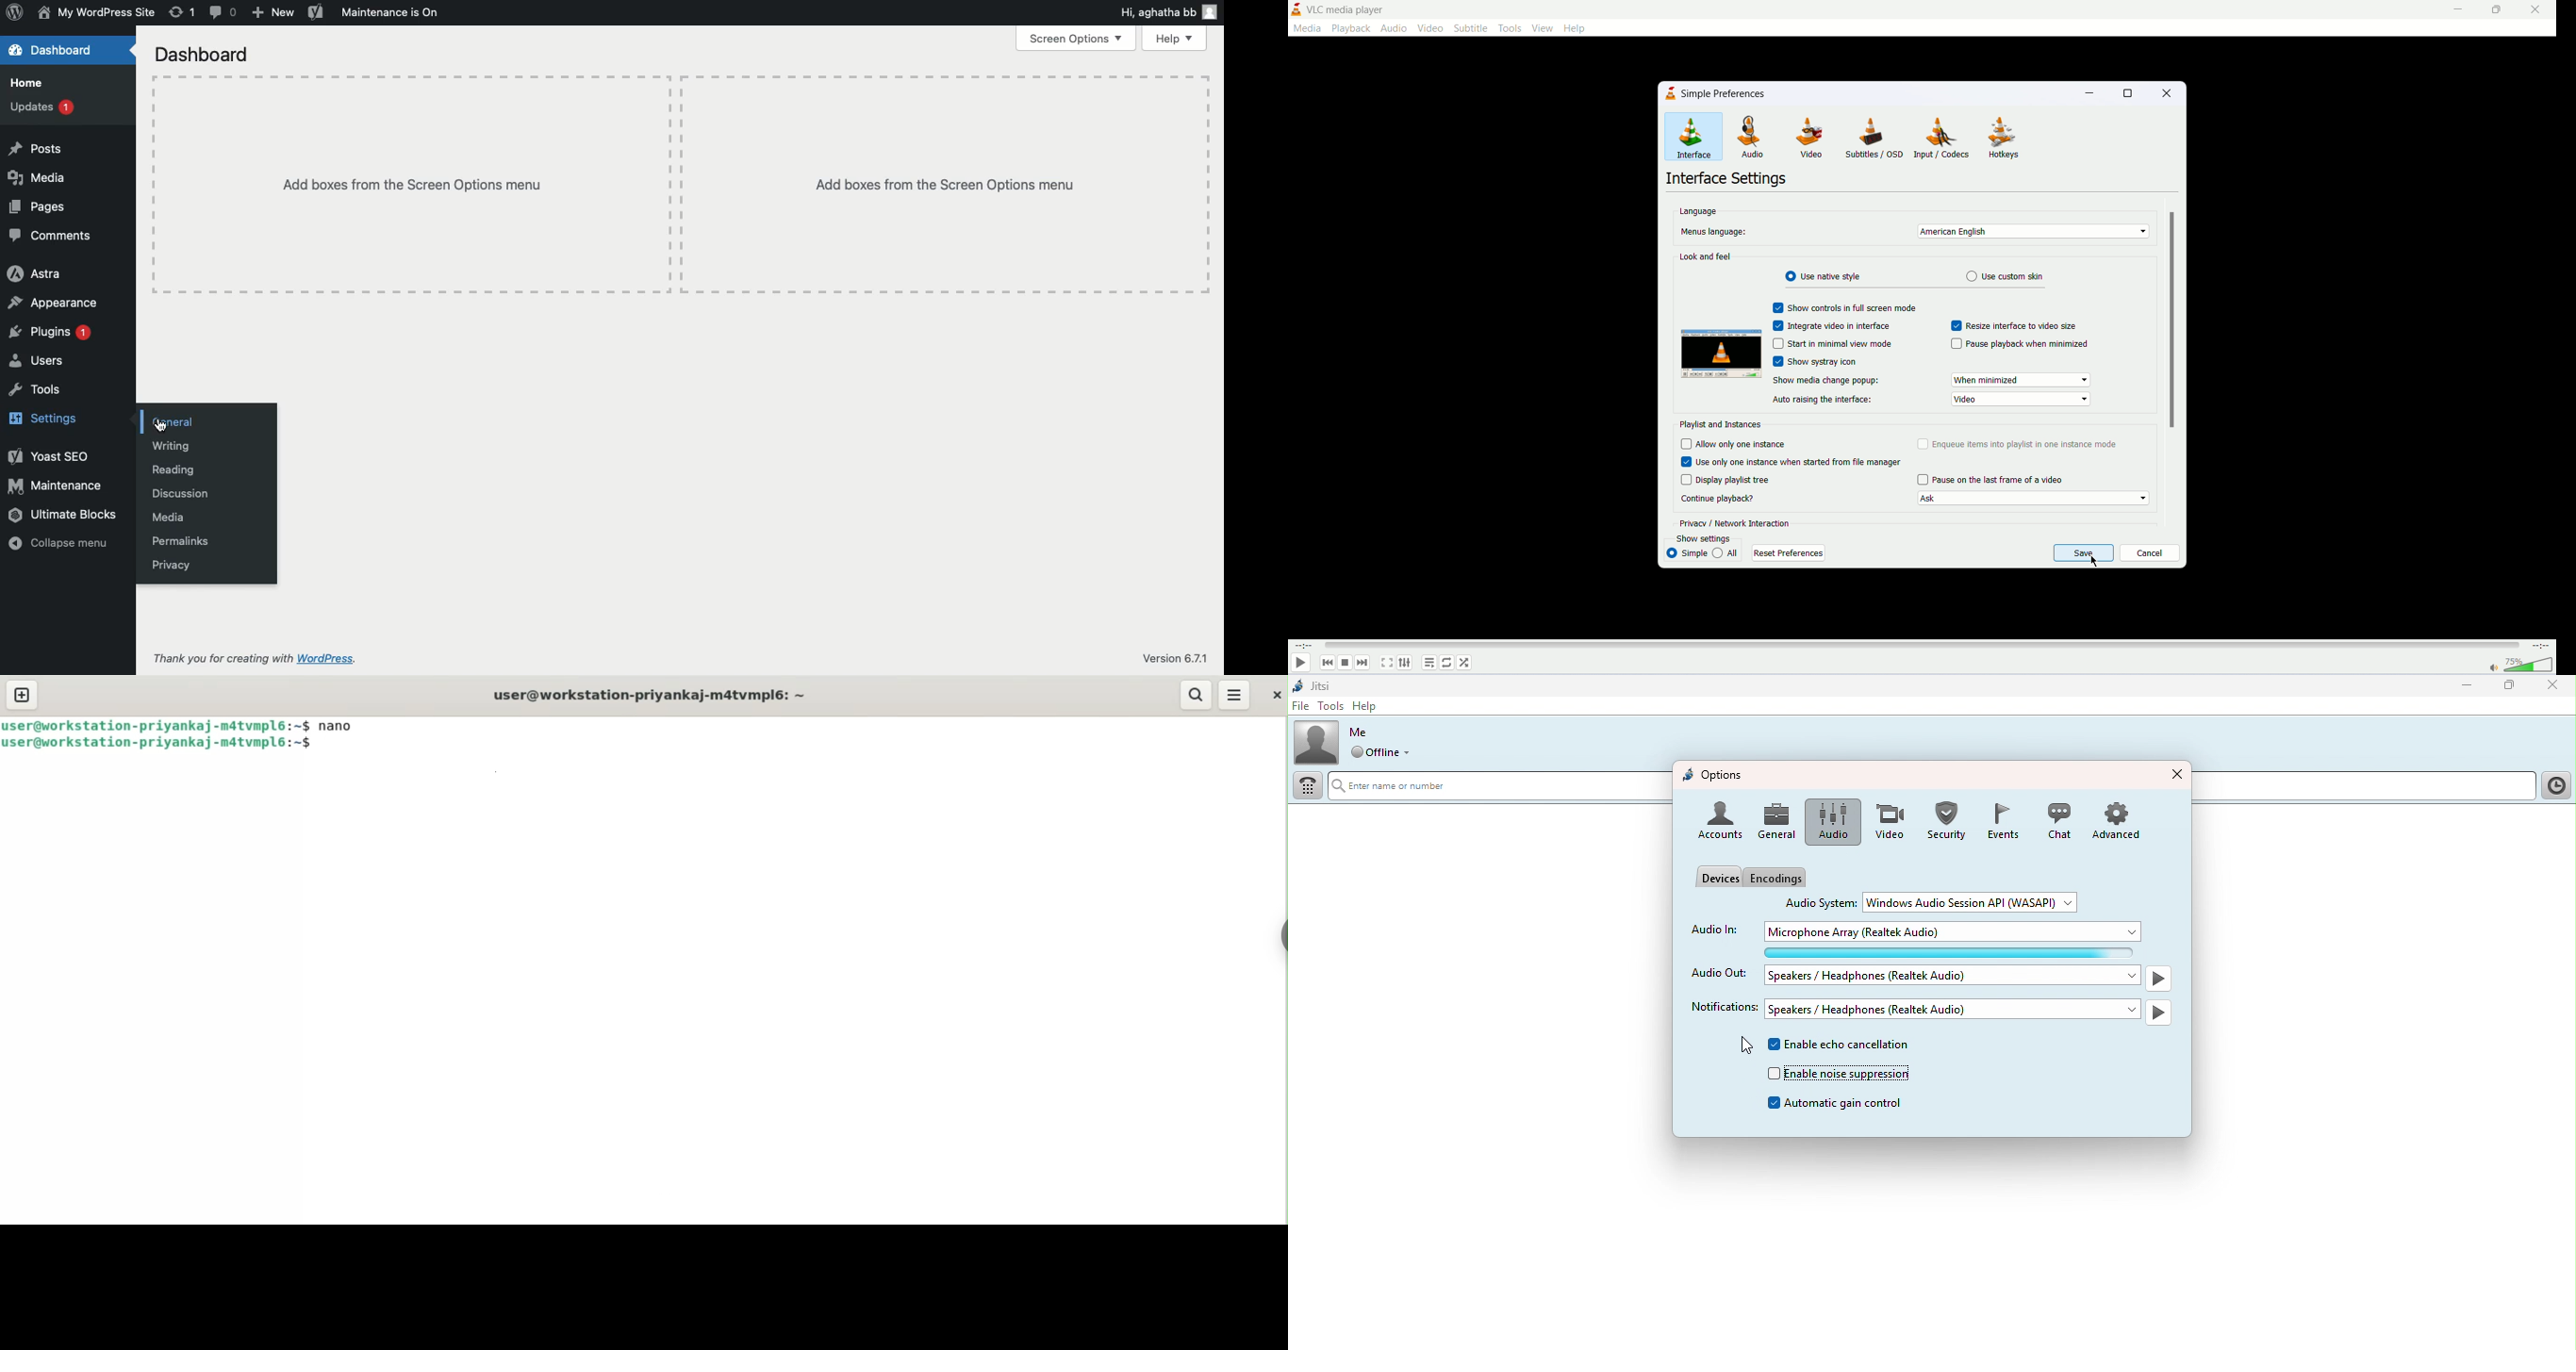  Describe the element at coordinates (327, 660) in the screenshot. I see `wordpress` at that location.